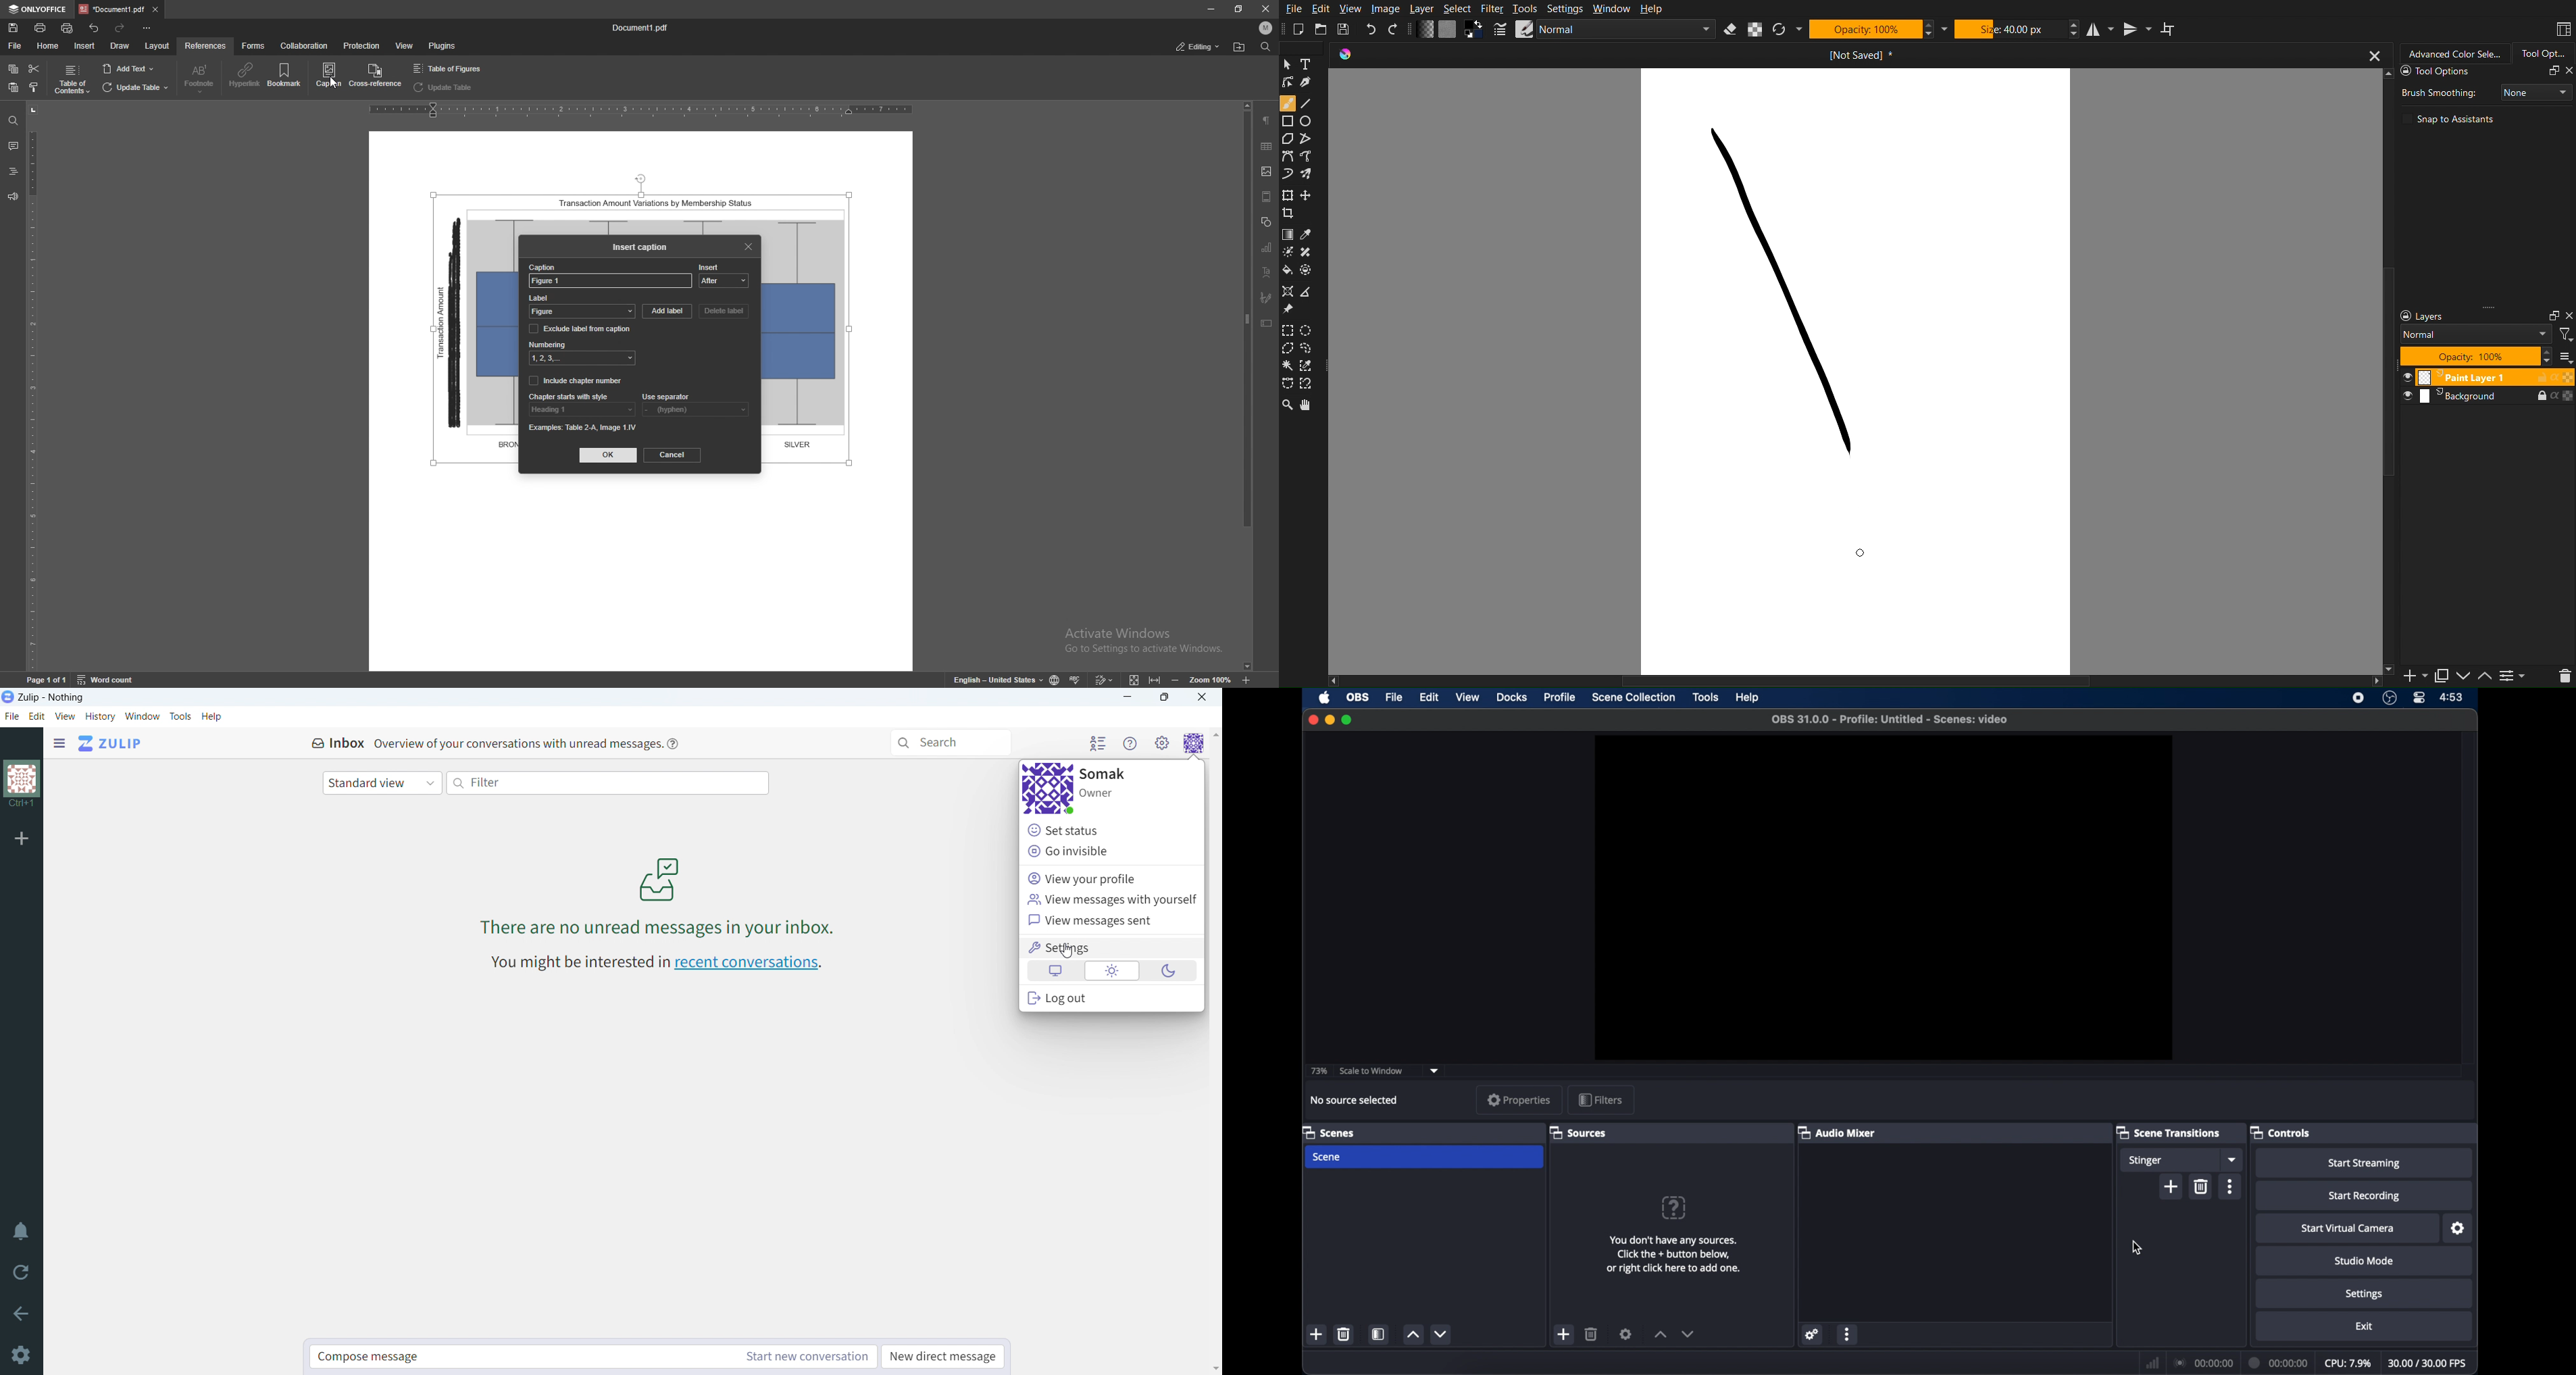  Describe the element at coordinates (951, 743) in the screenshot. I see `search` at that location.